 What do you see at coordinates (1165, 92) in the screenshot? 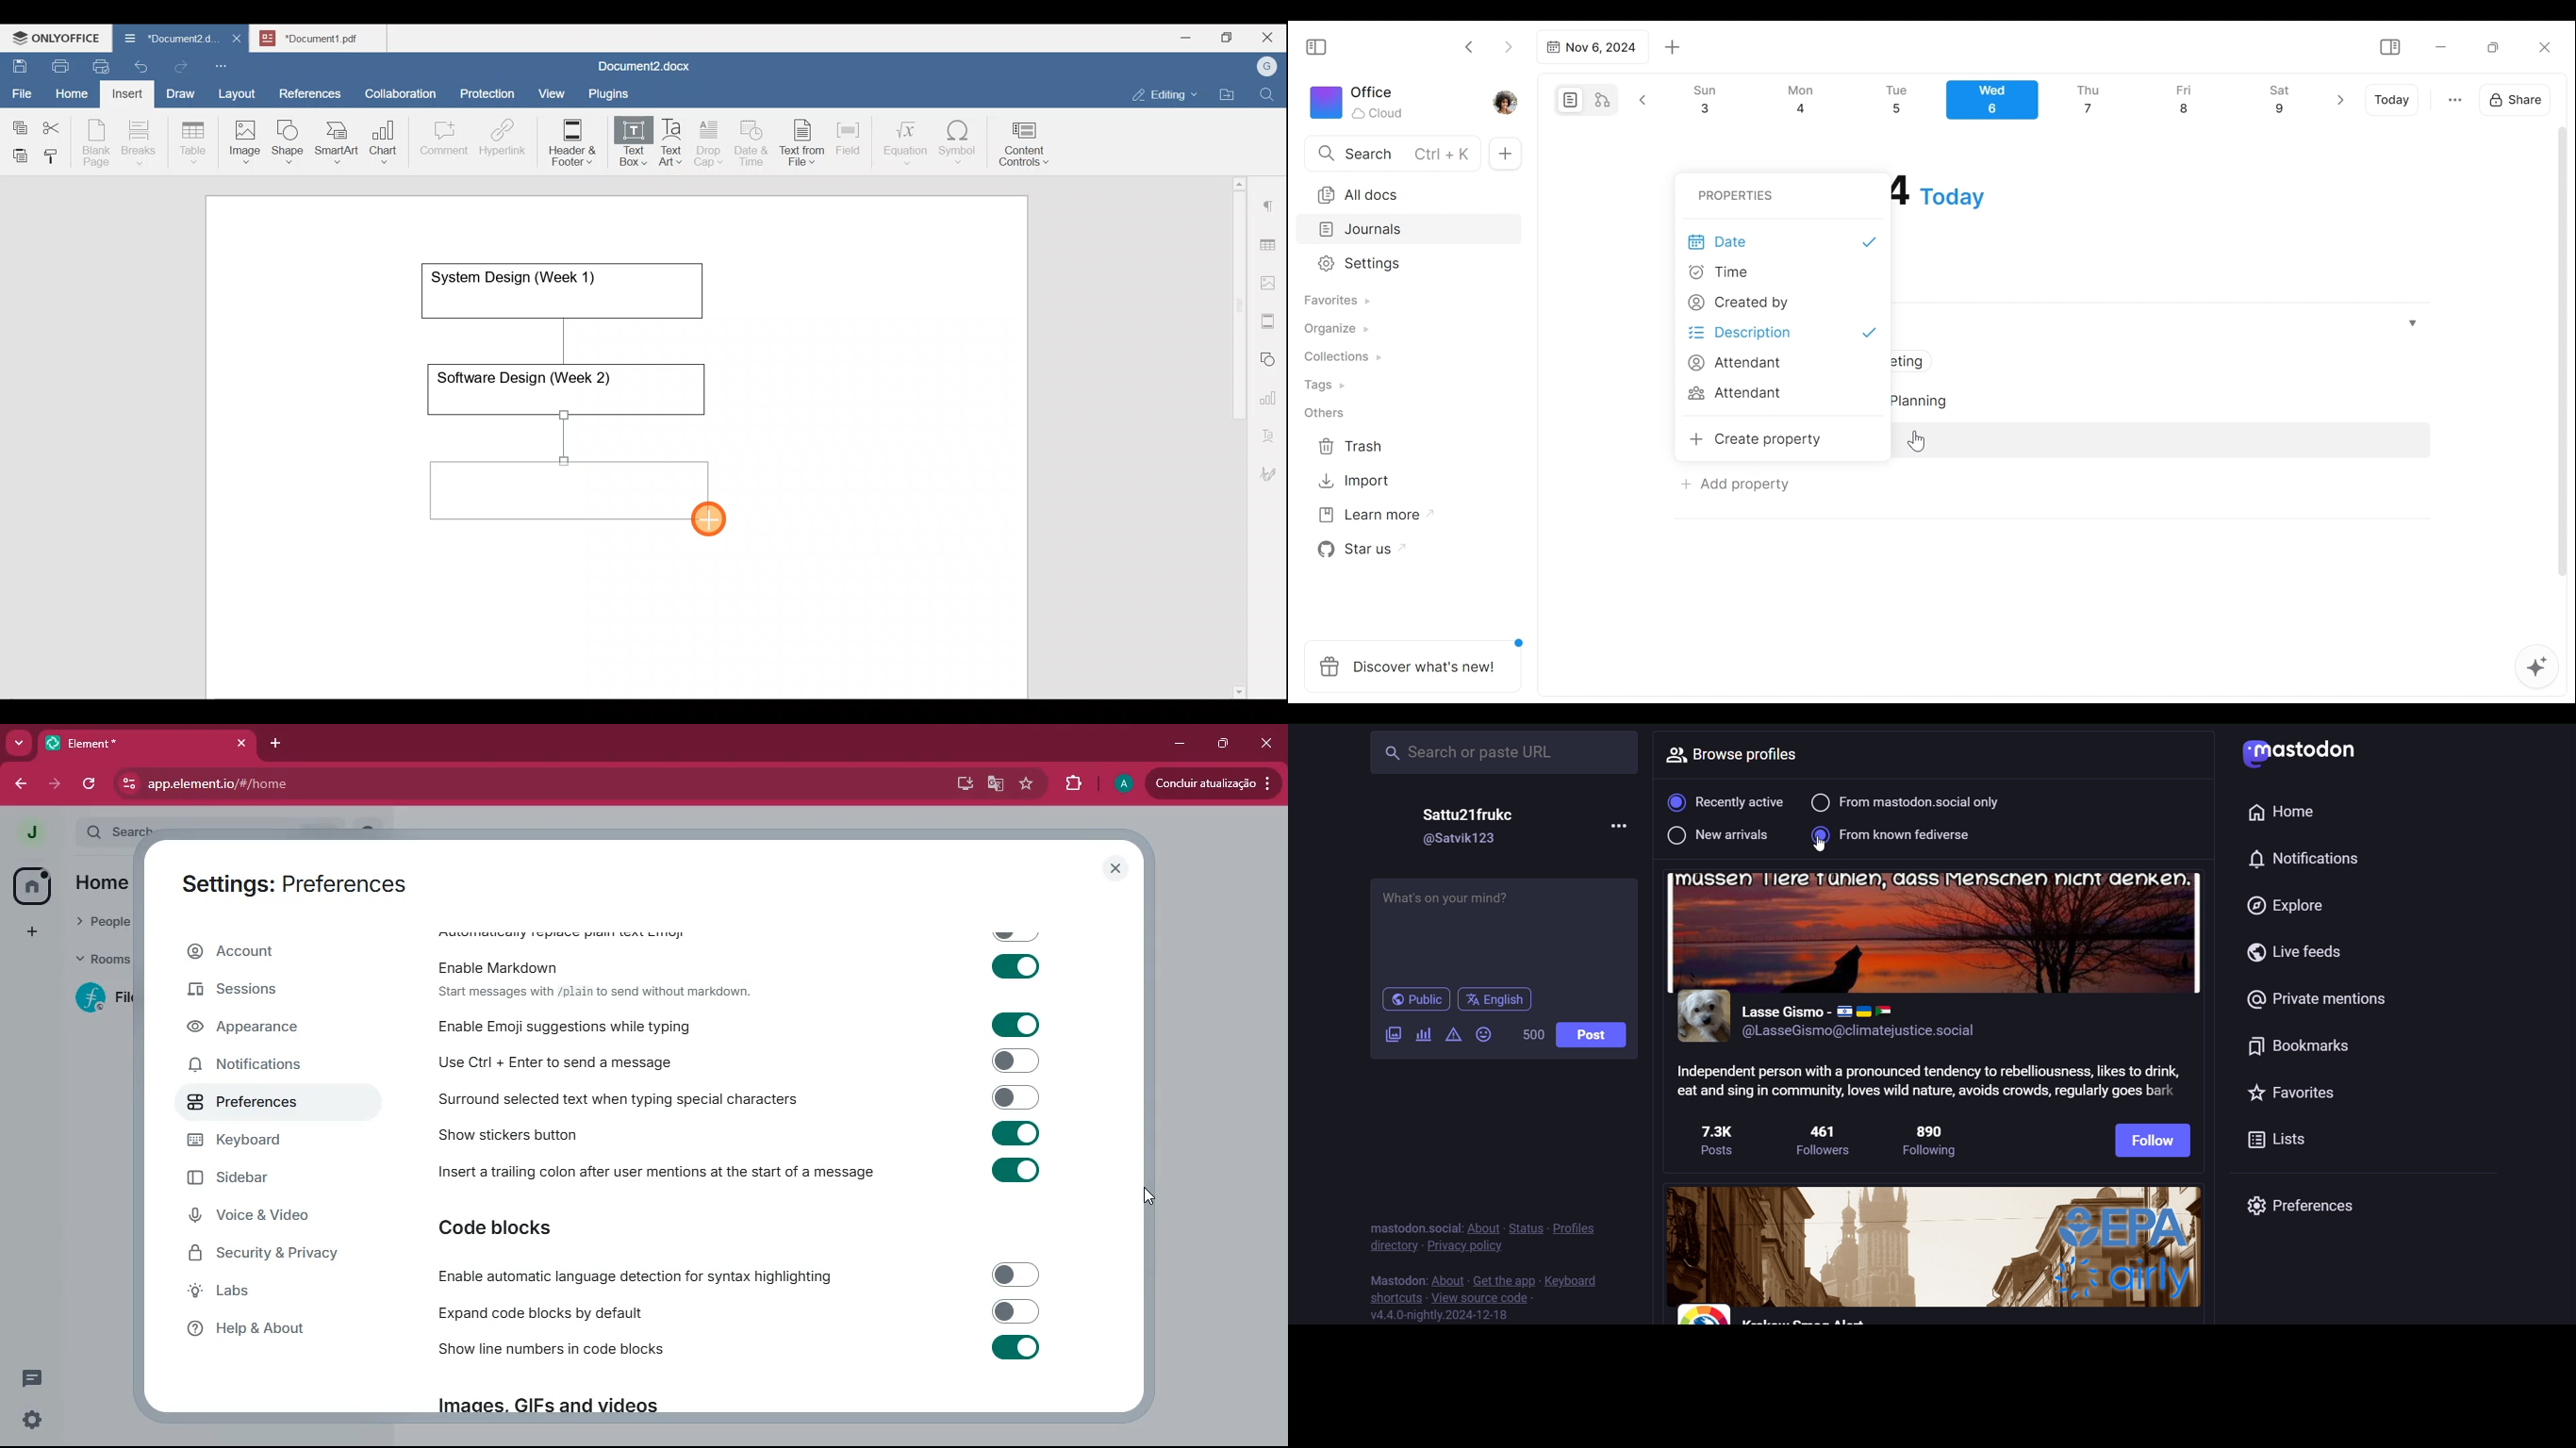
I see `Editing mode` at bounding box center [1165, 92].